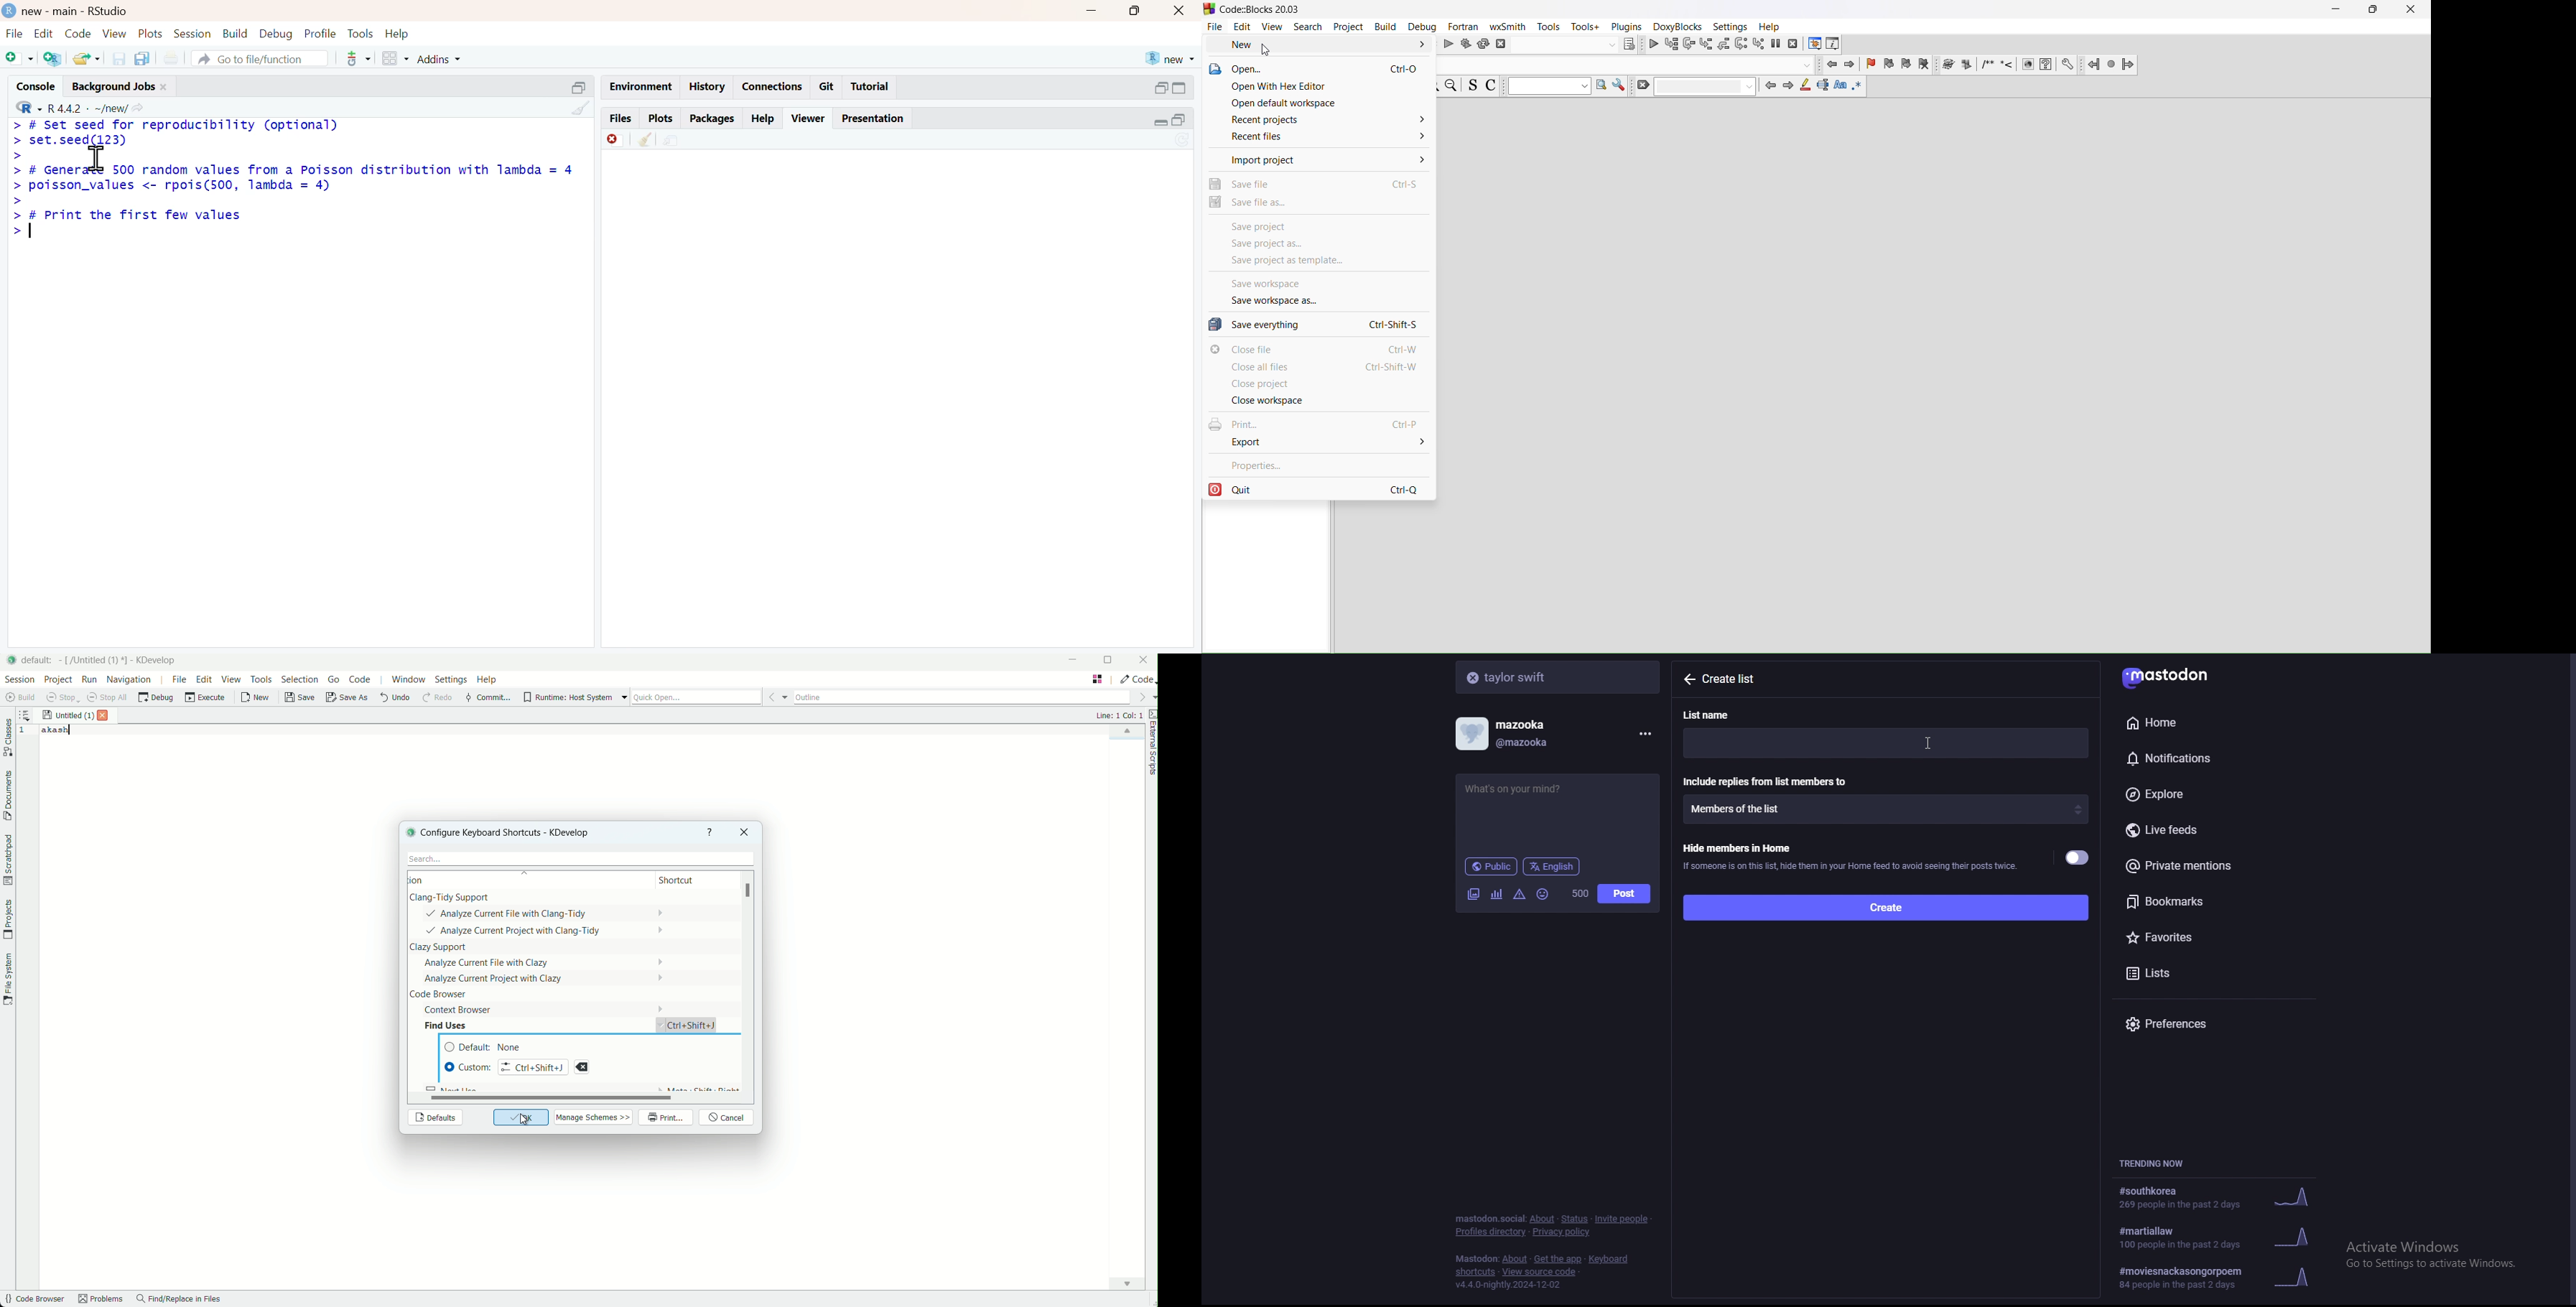  Describe the element at coordinates (1872, 63) in the screenshot. I see `toggle bookmark` at that location.